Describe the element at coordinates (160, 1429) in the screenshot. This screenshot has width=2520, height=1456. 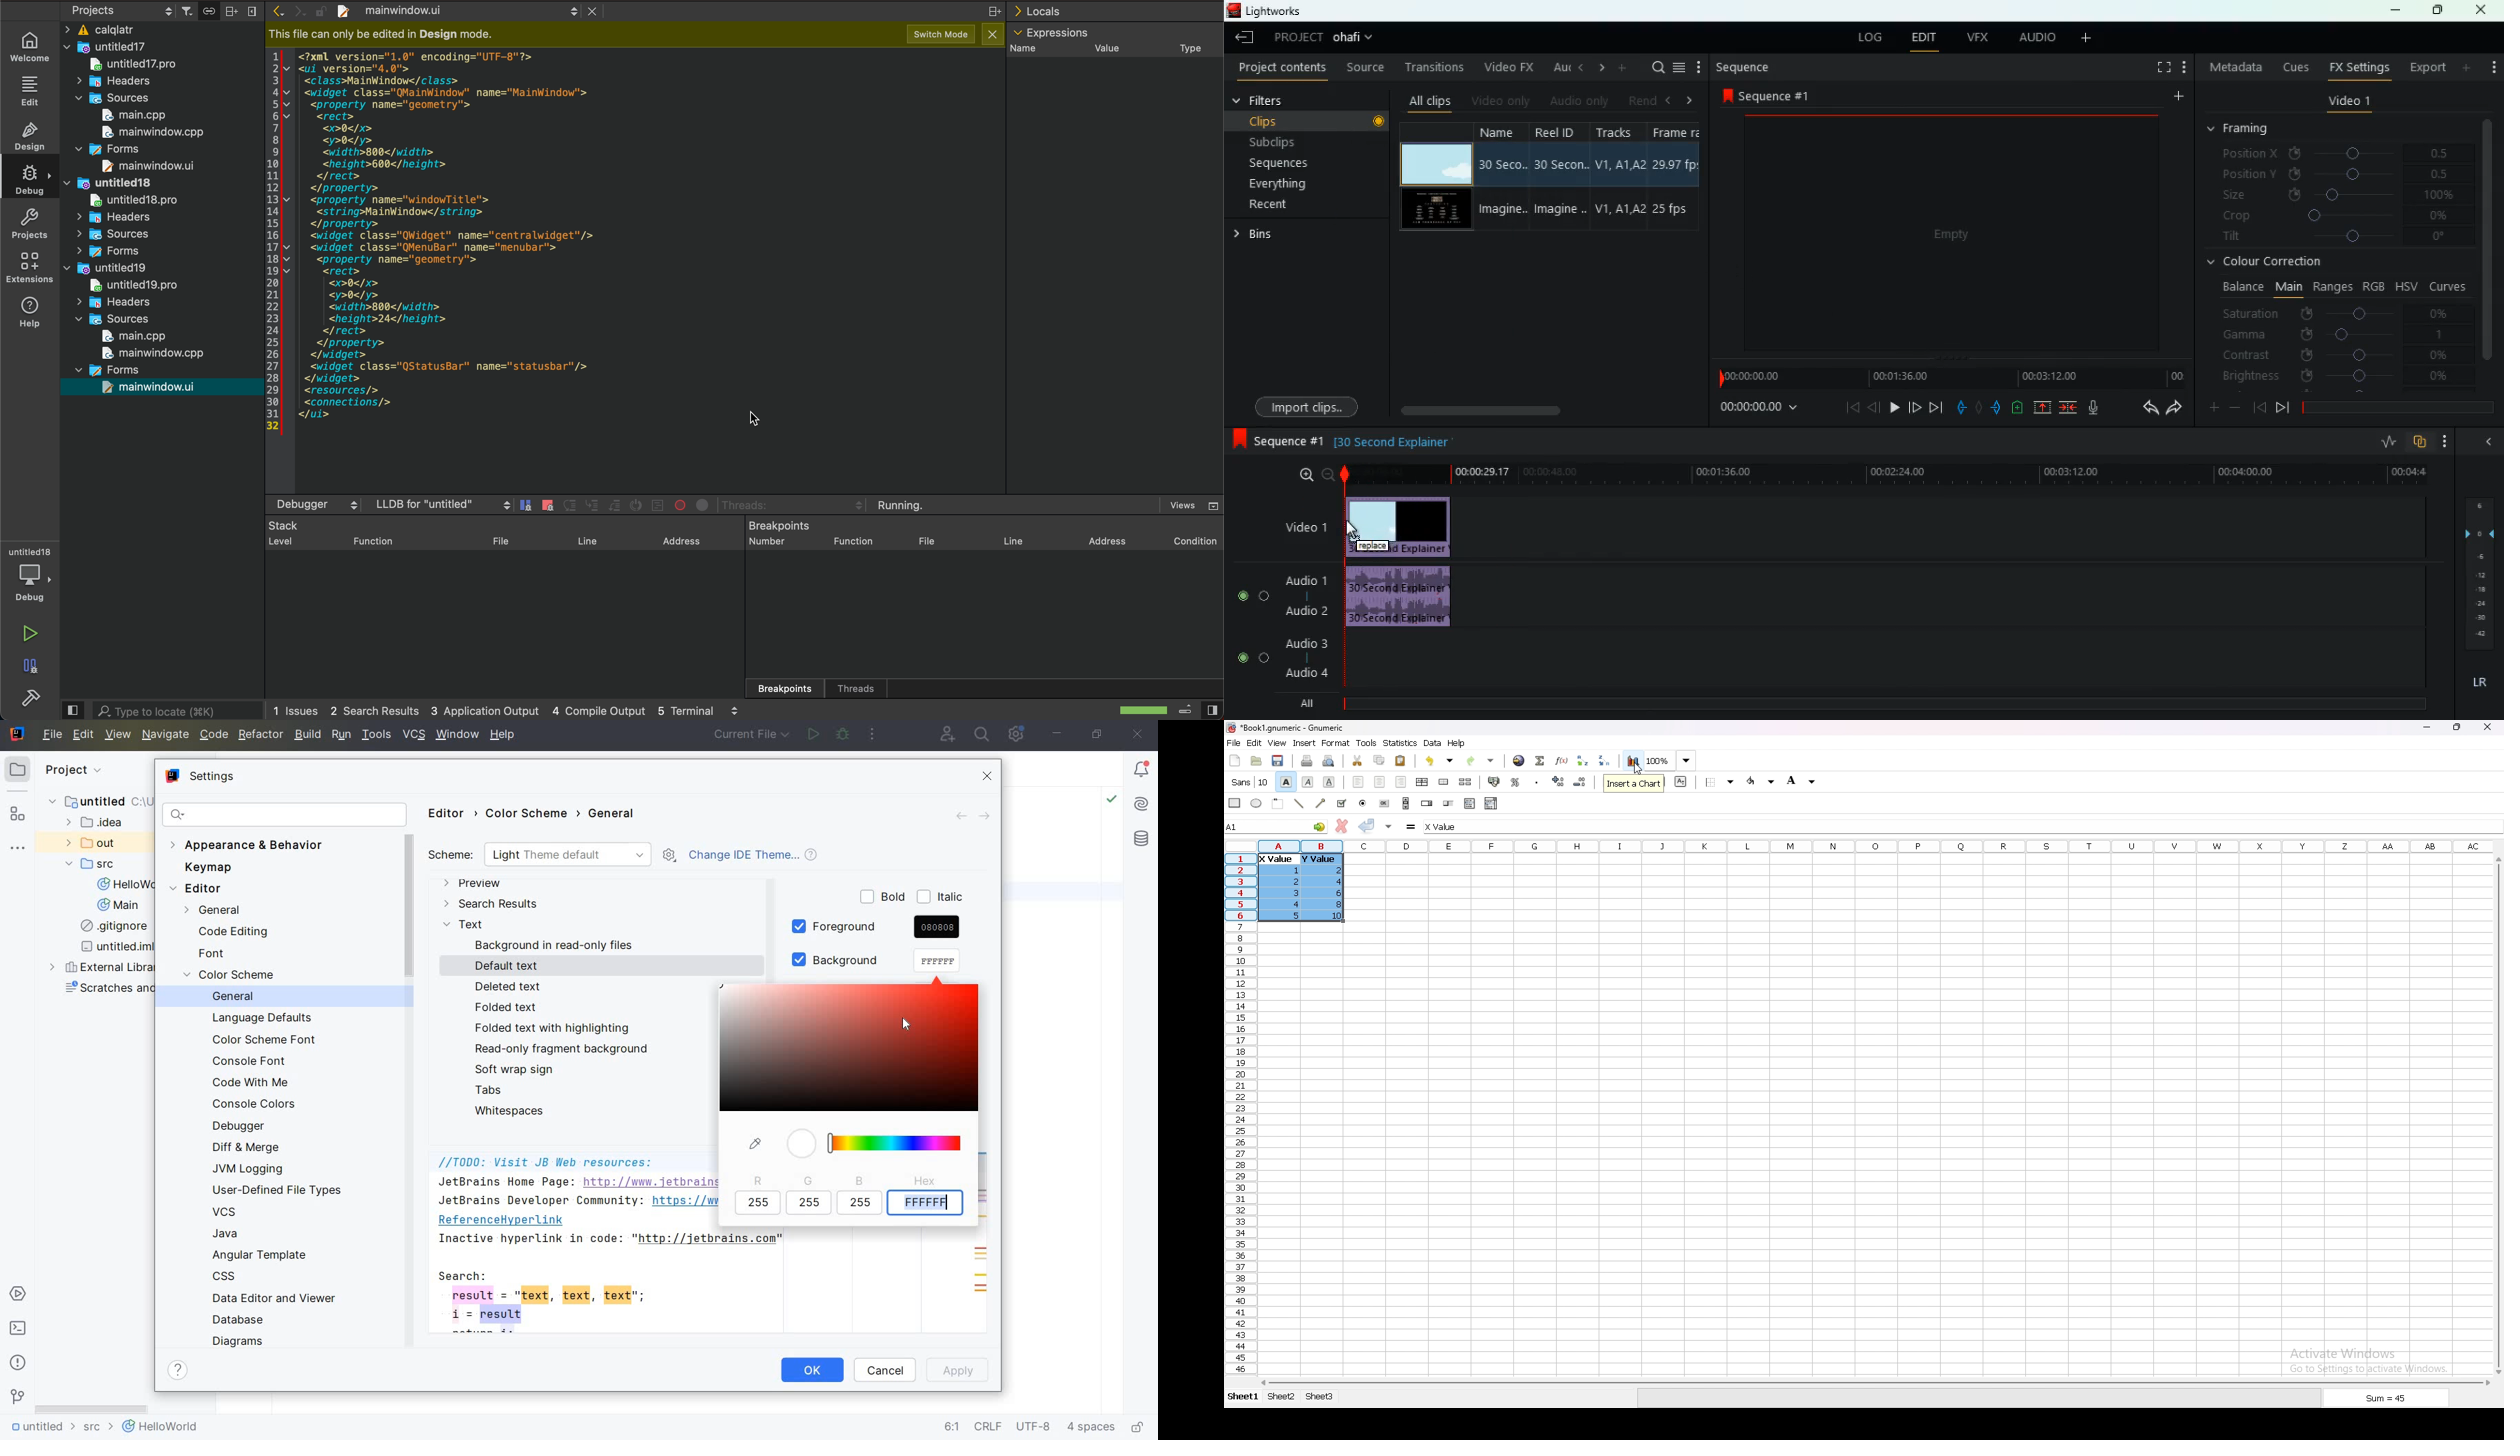
I see `helloworld` at that location.